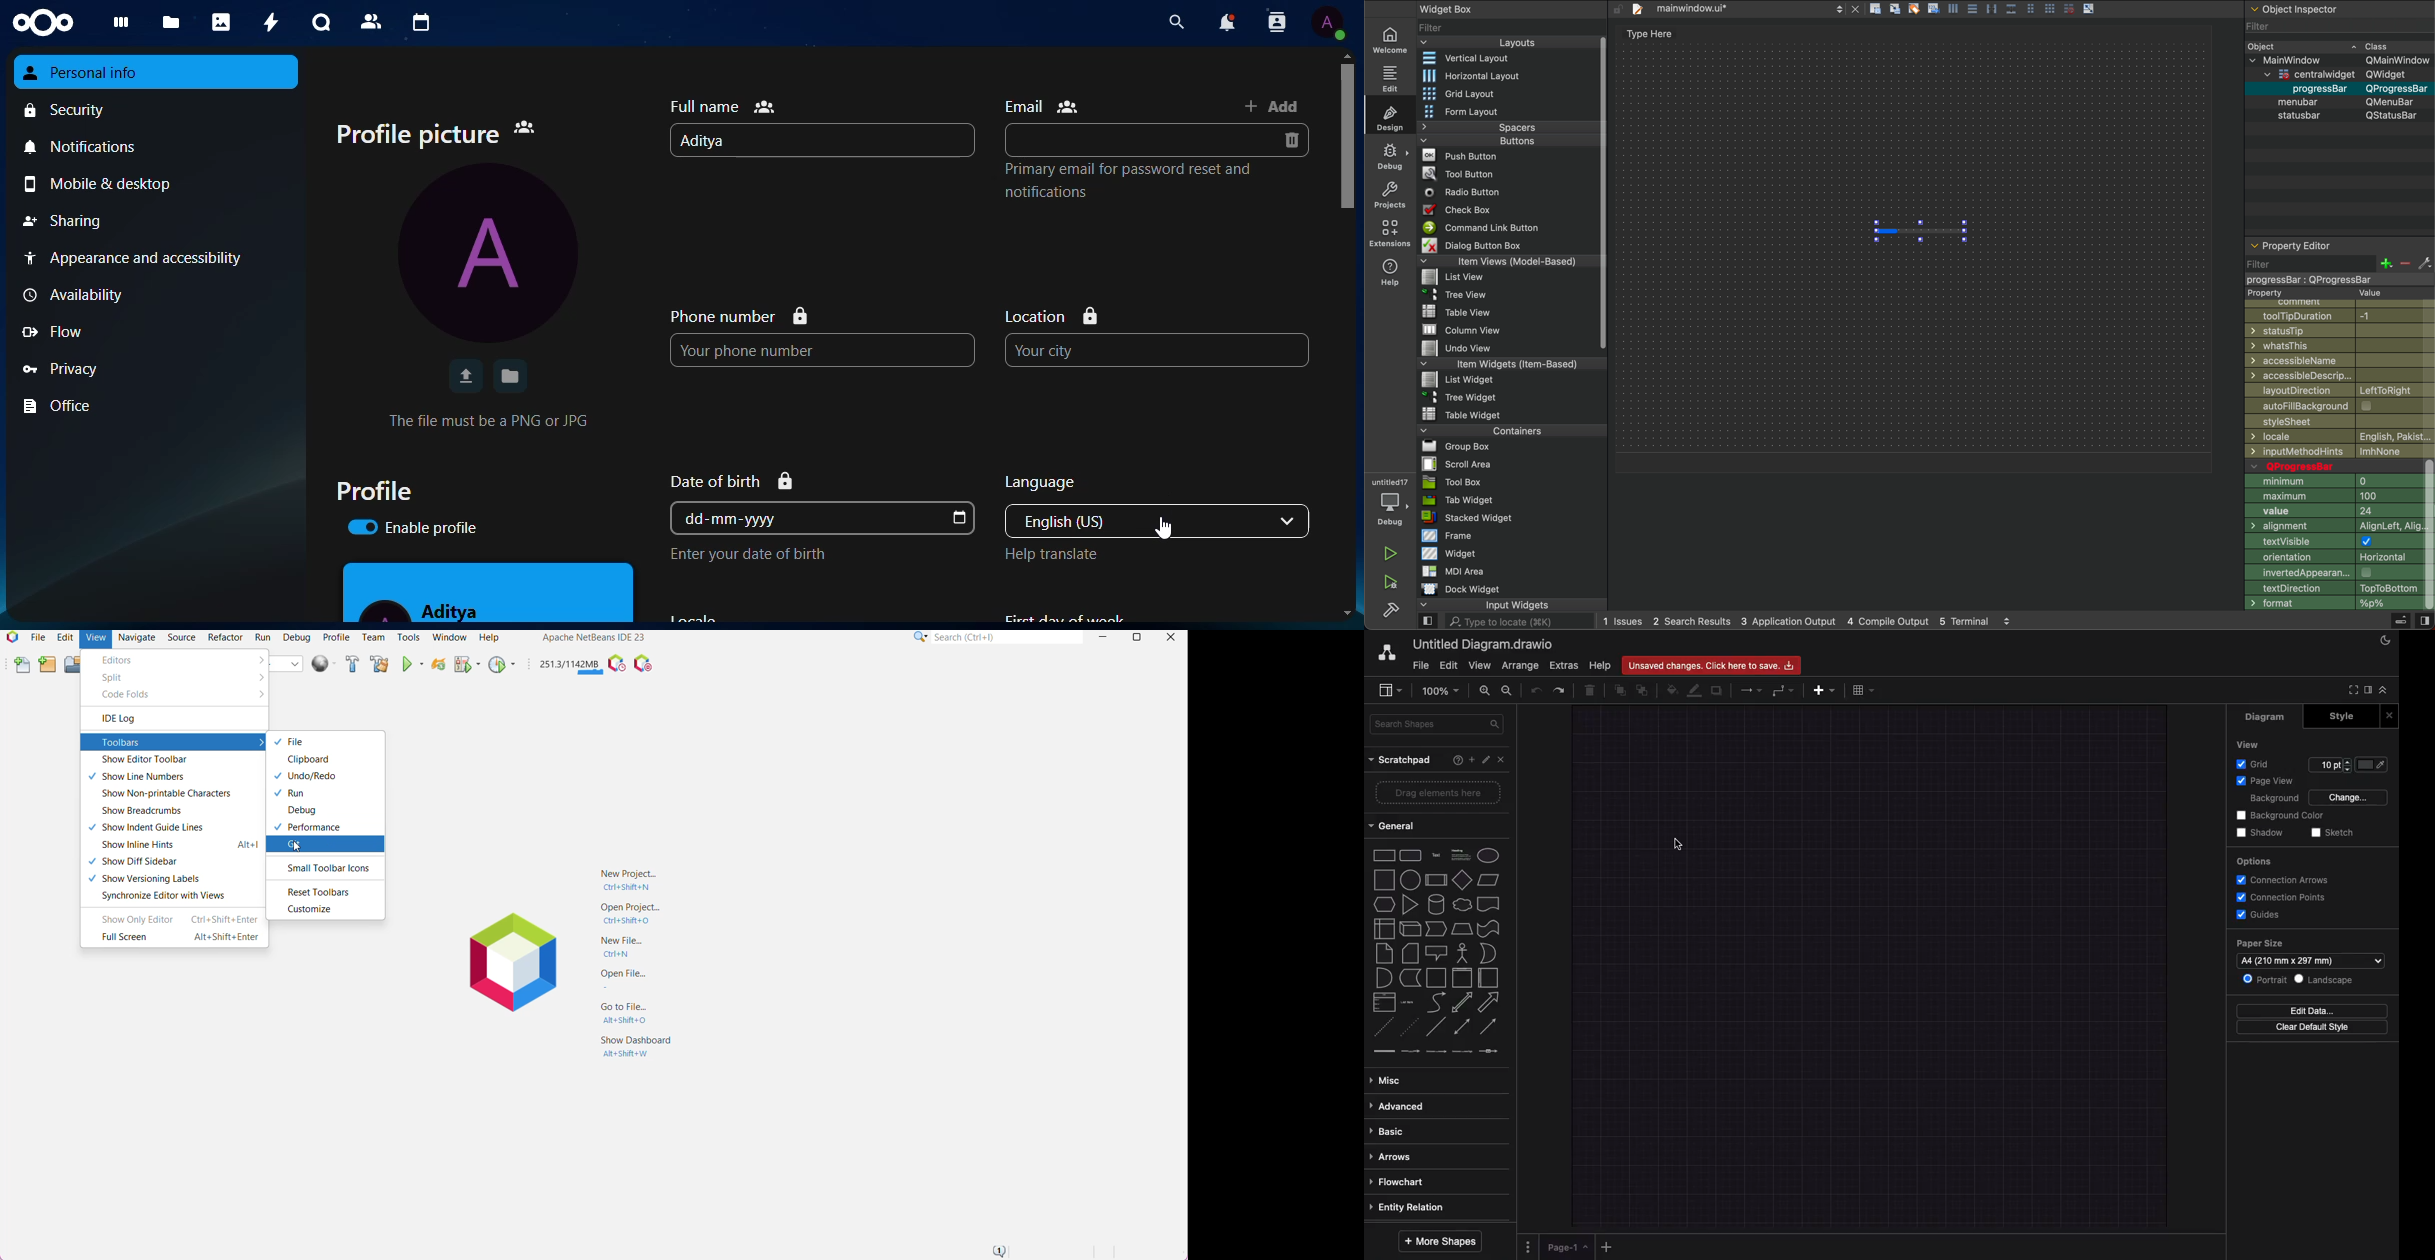 Image resolution: width=2436 pixels, height=1260 pixels. I want to click on Minimum, so click(2335, 481).